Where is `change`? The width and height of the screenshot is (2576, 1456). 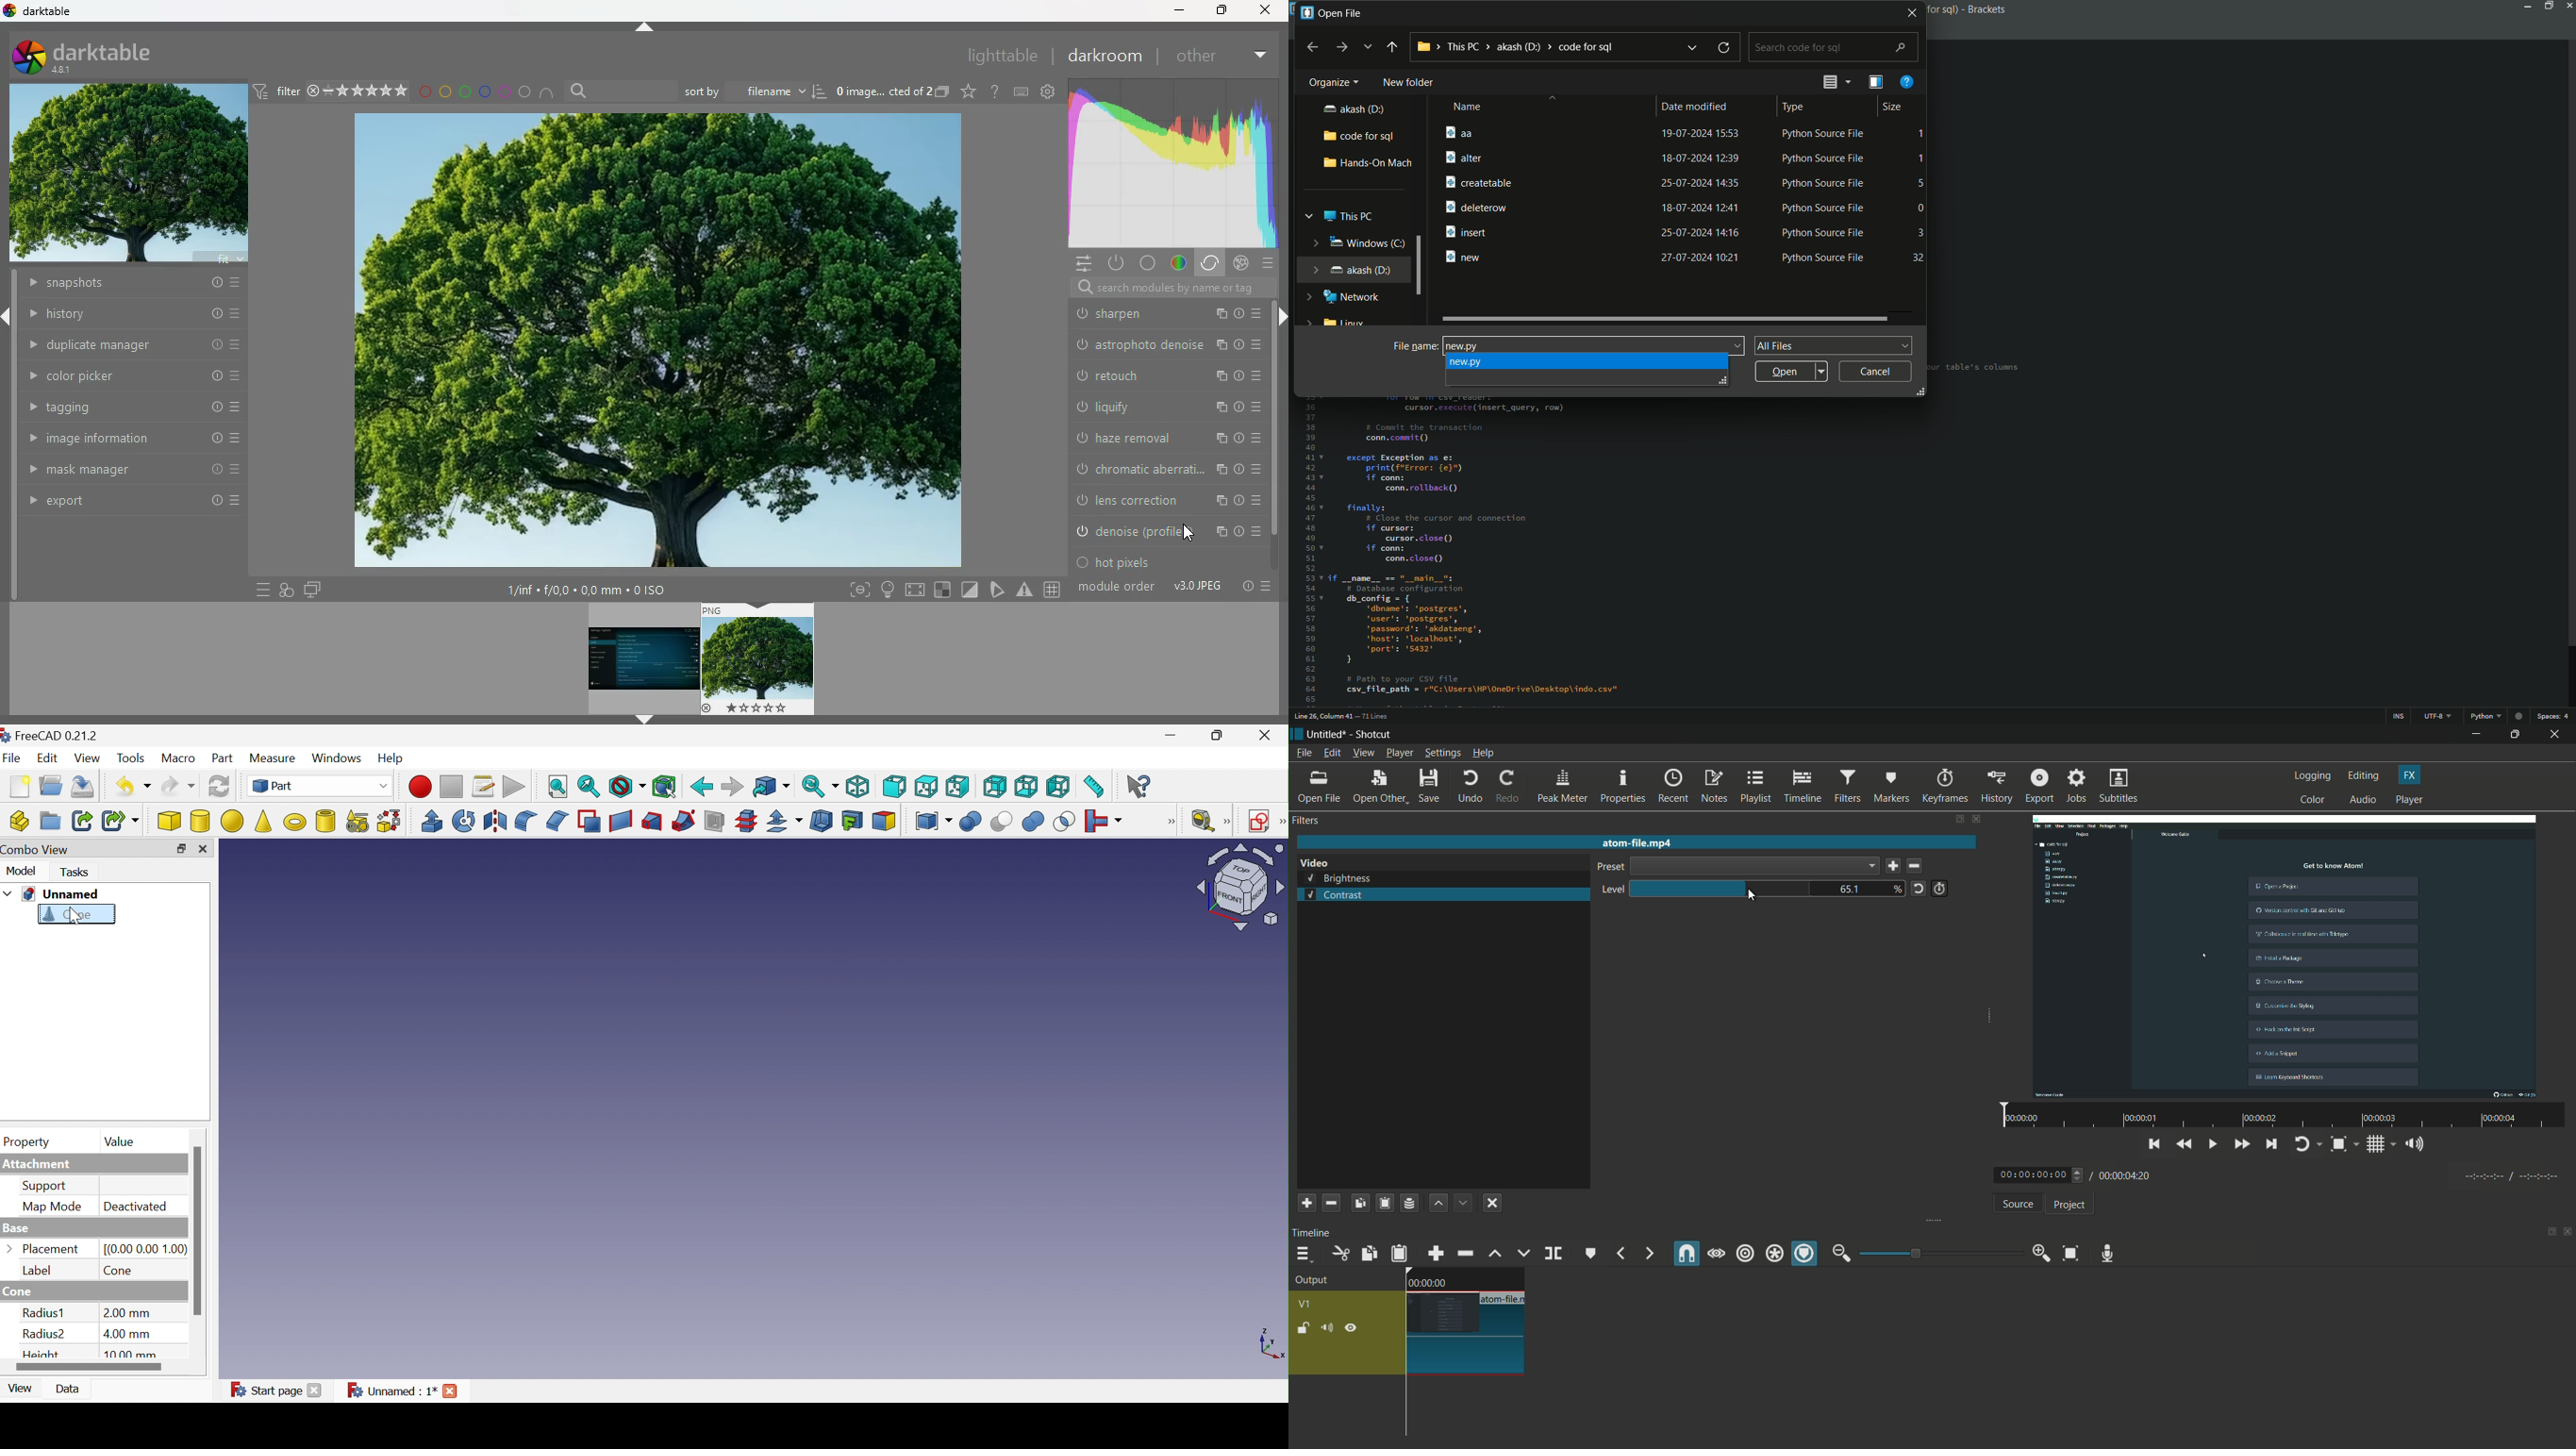
change is located at coordinates (1262, 374).